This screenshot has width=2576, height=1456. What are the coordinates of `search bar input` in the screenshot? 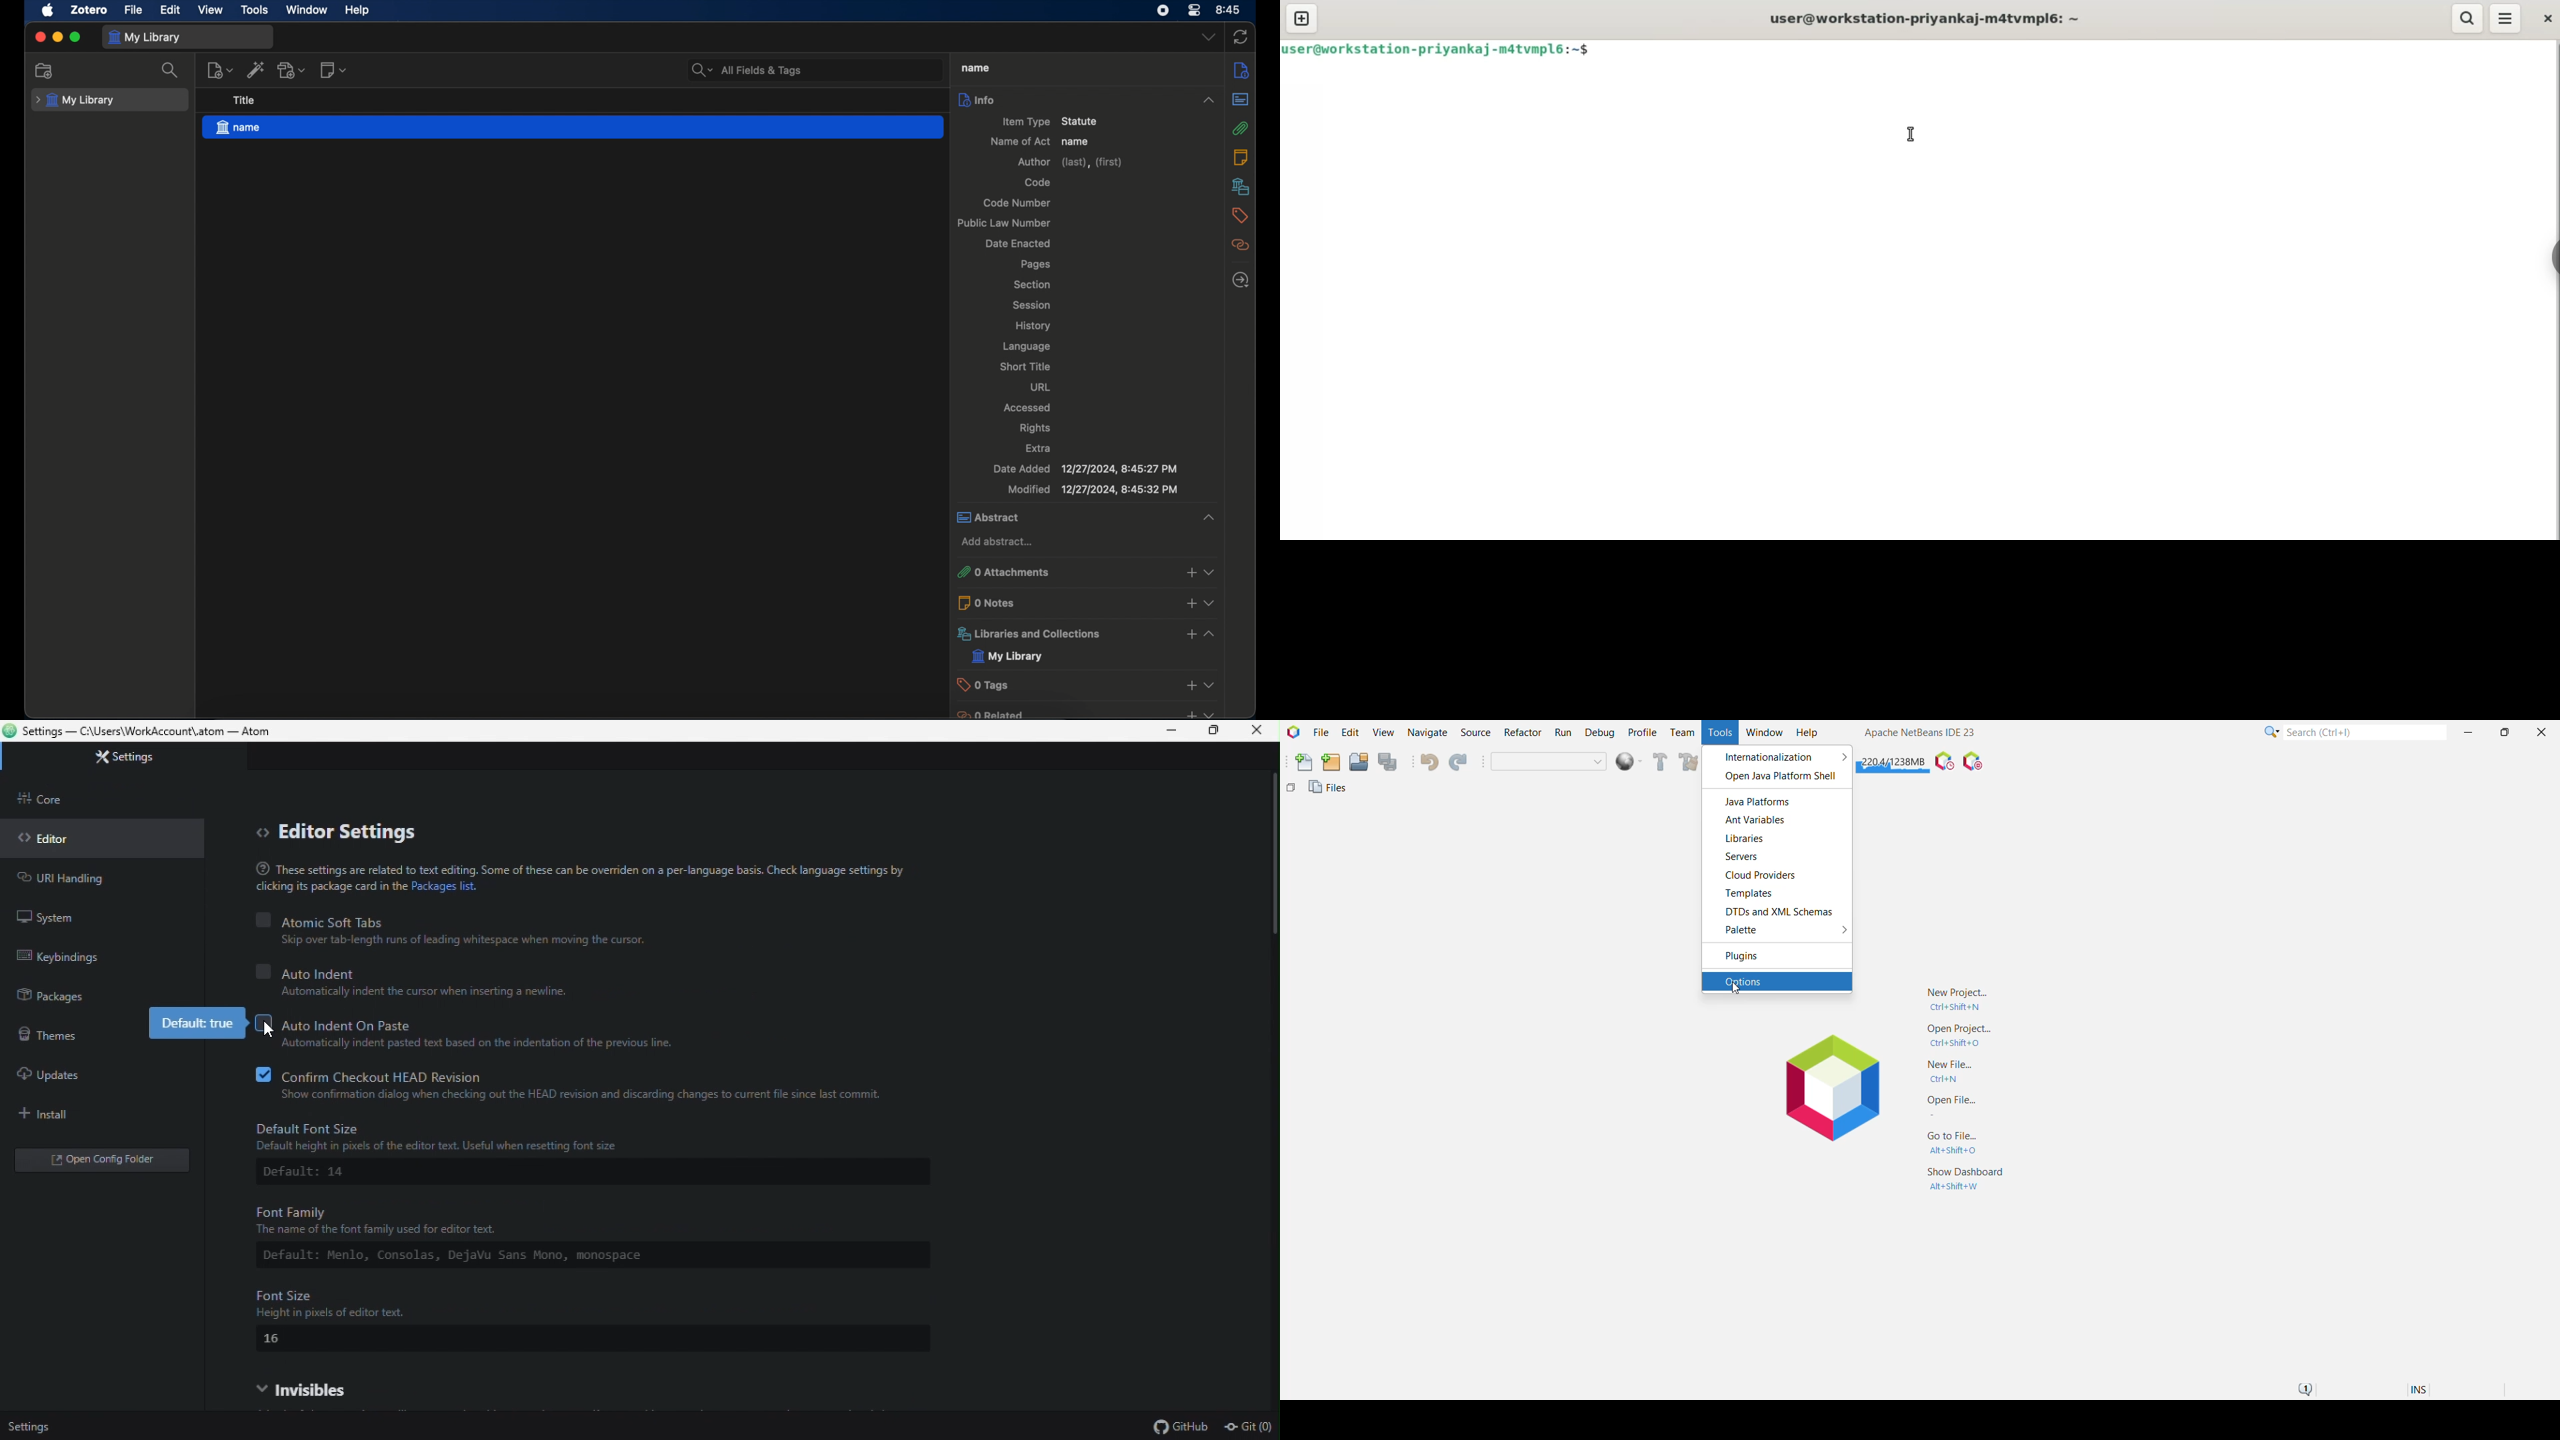 It's located at (829, 70).